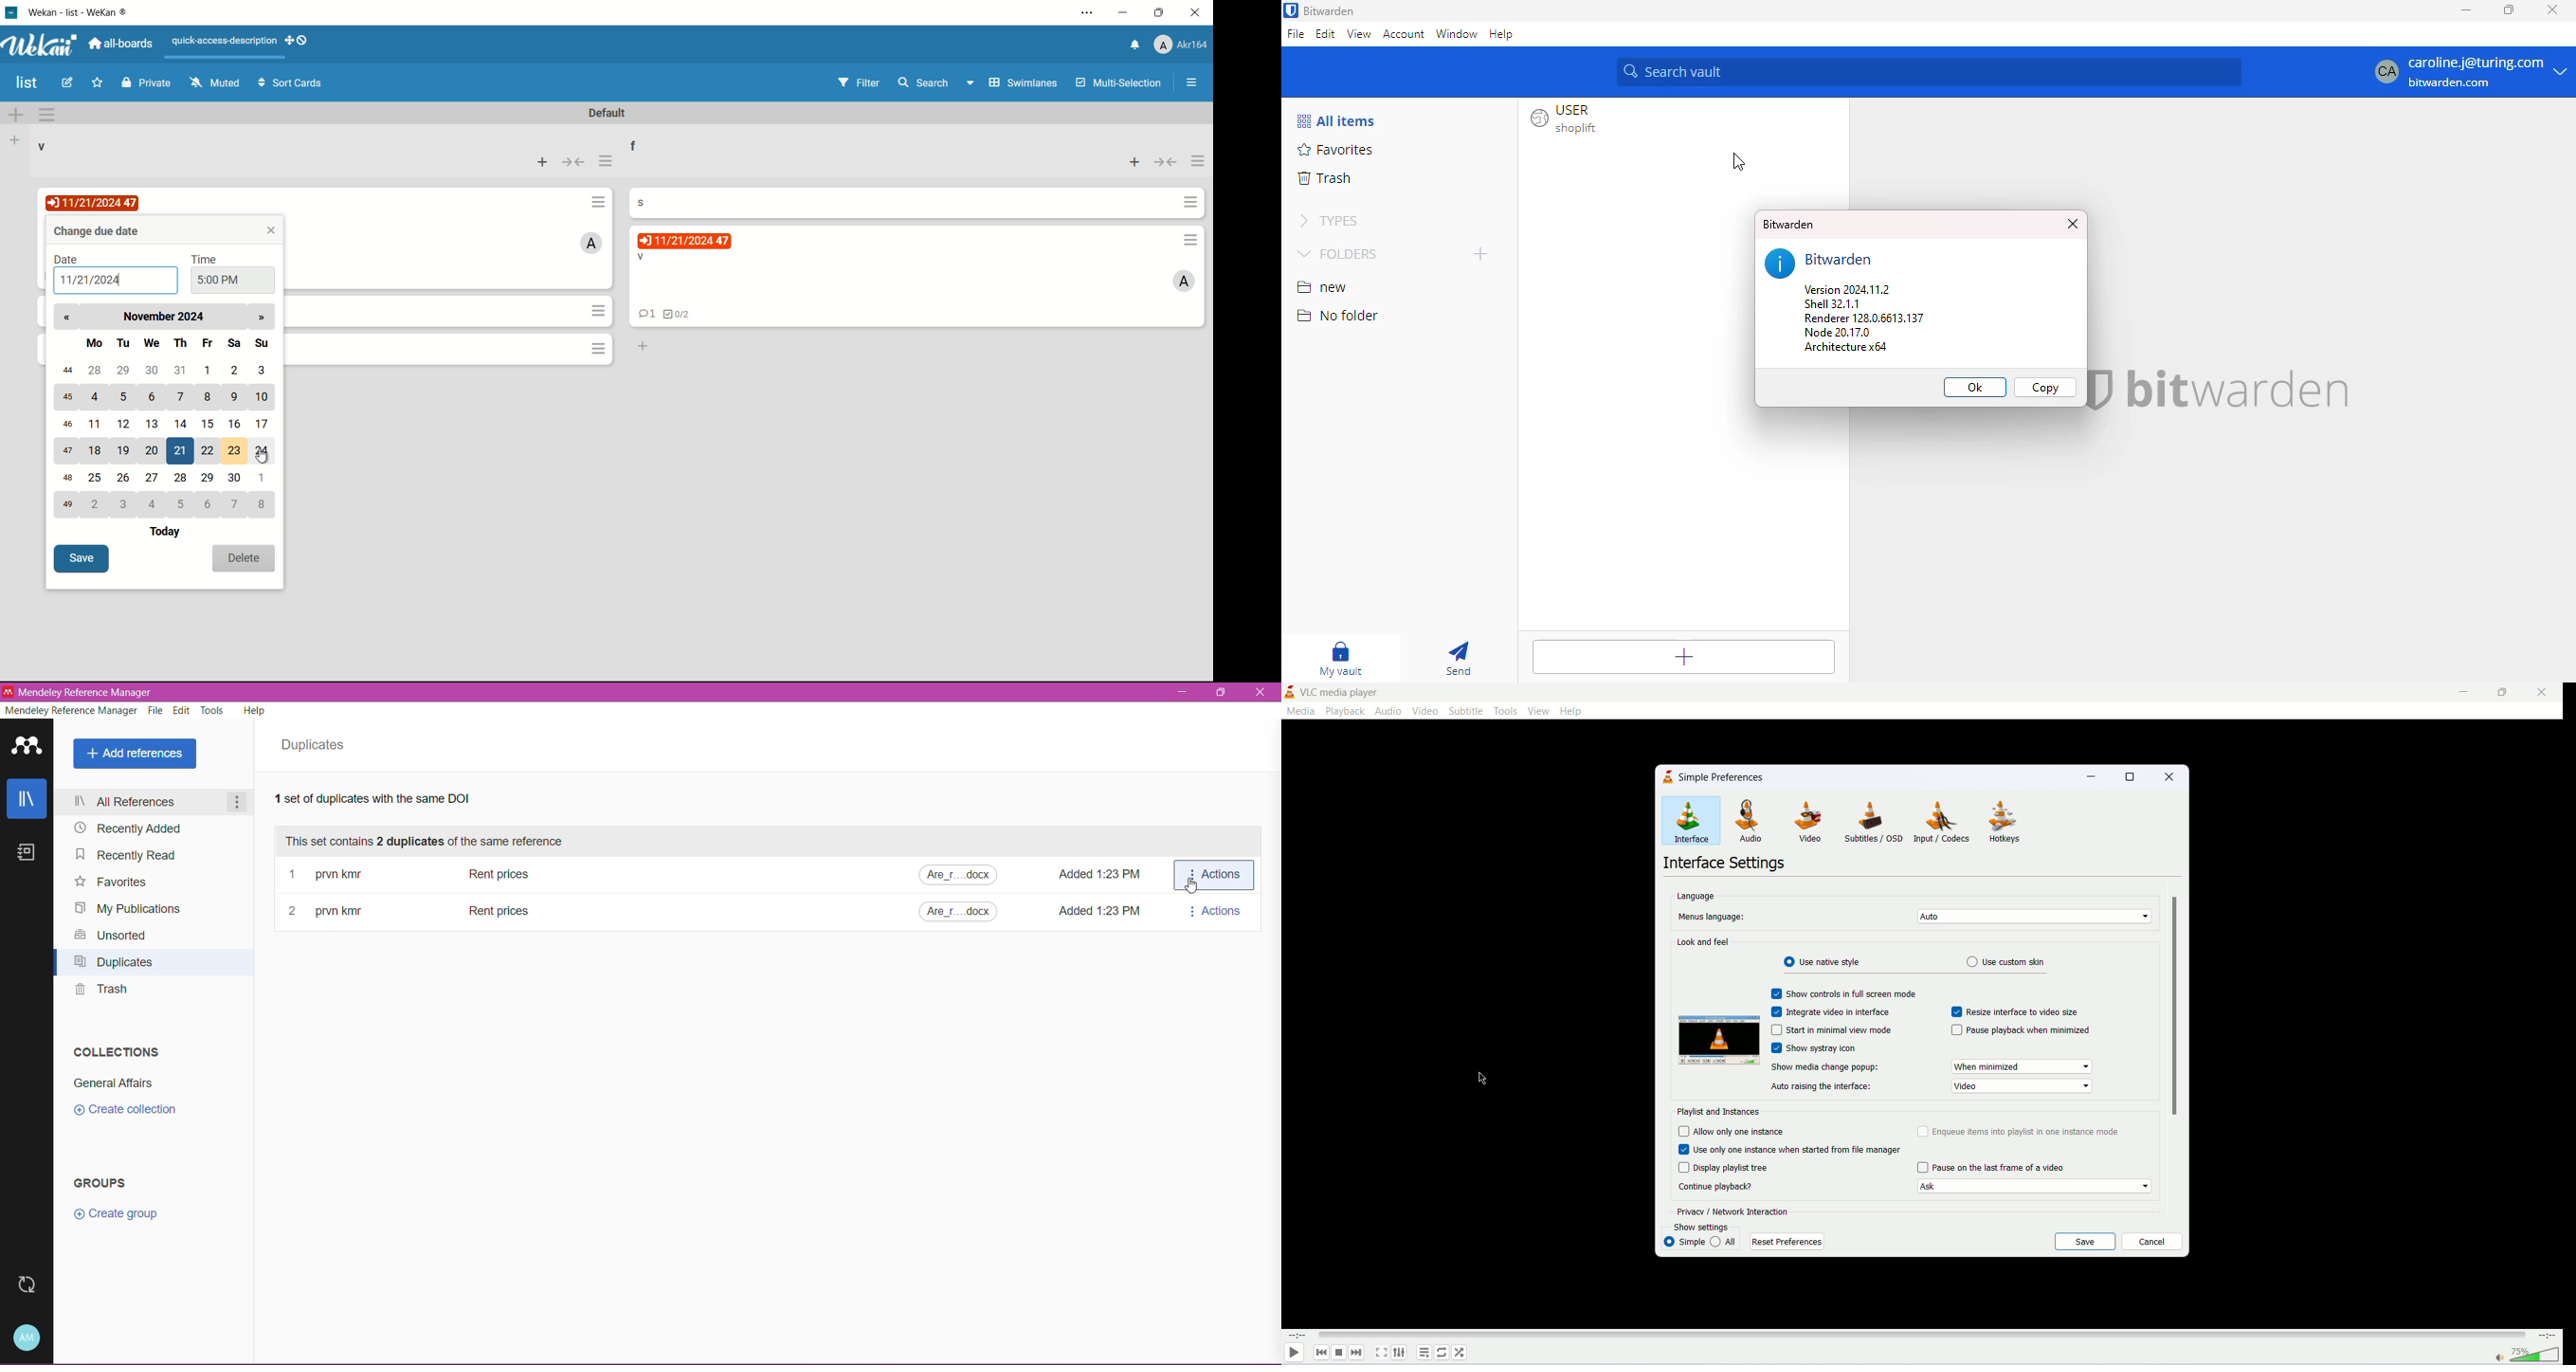 The width and height of the screenshot is (2576, 1372). What do you see at coordinates (1182, 45) in the screenshot?
I see `profile` at bounding box center [1182, 45].